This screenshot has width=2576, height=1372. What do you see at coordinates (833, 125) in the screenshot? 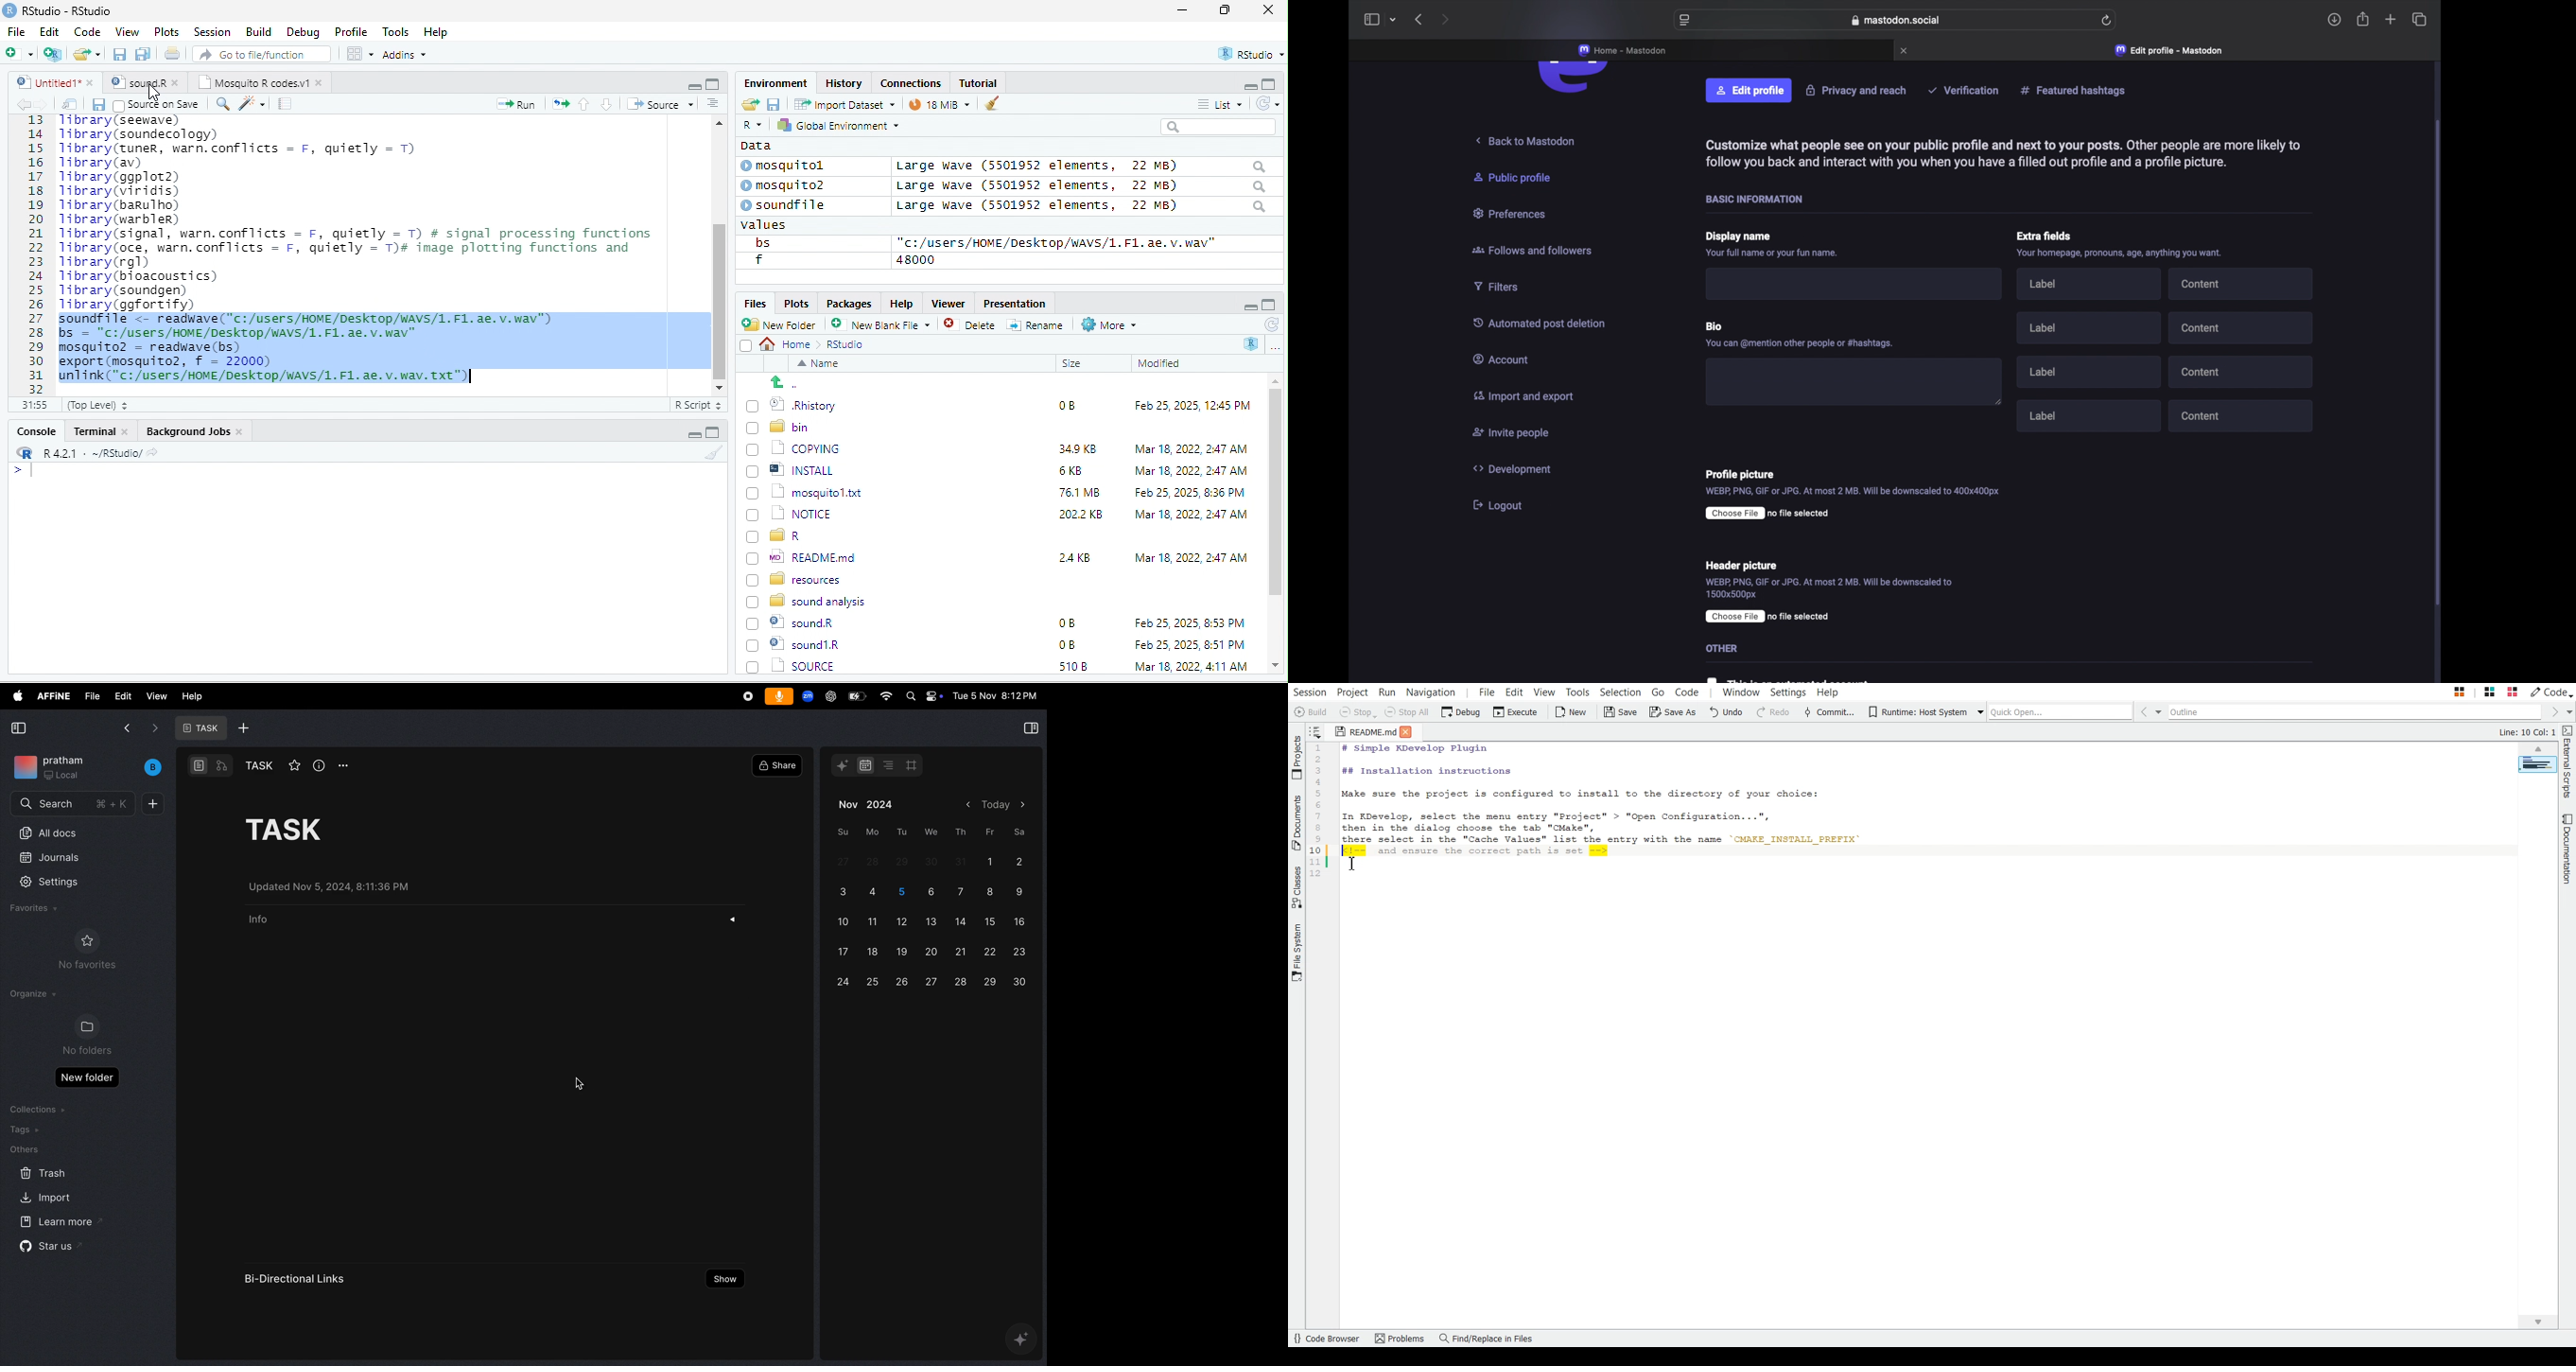
I see `hy Global Environment ~` at bounding box center [833, 125].